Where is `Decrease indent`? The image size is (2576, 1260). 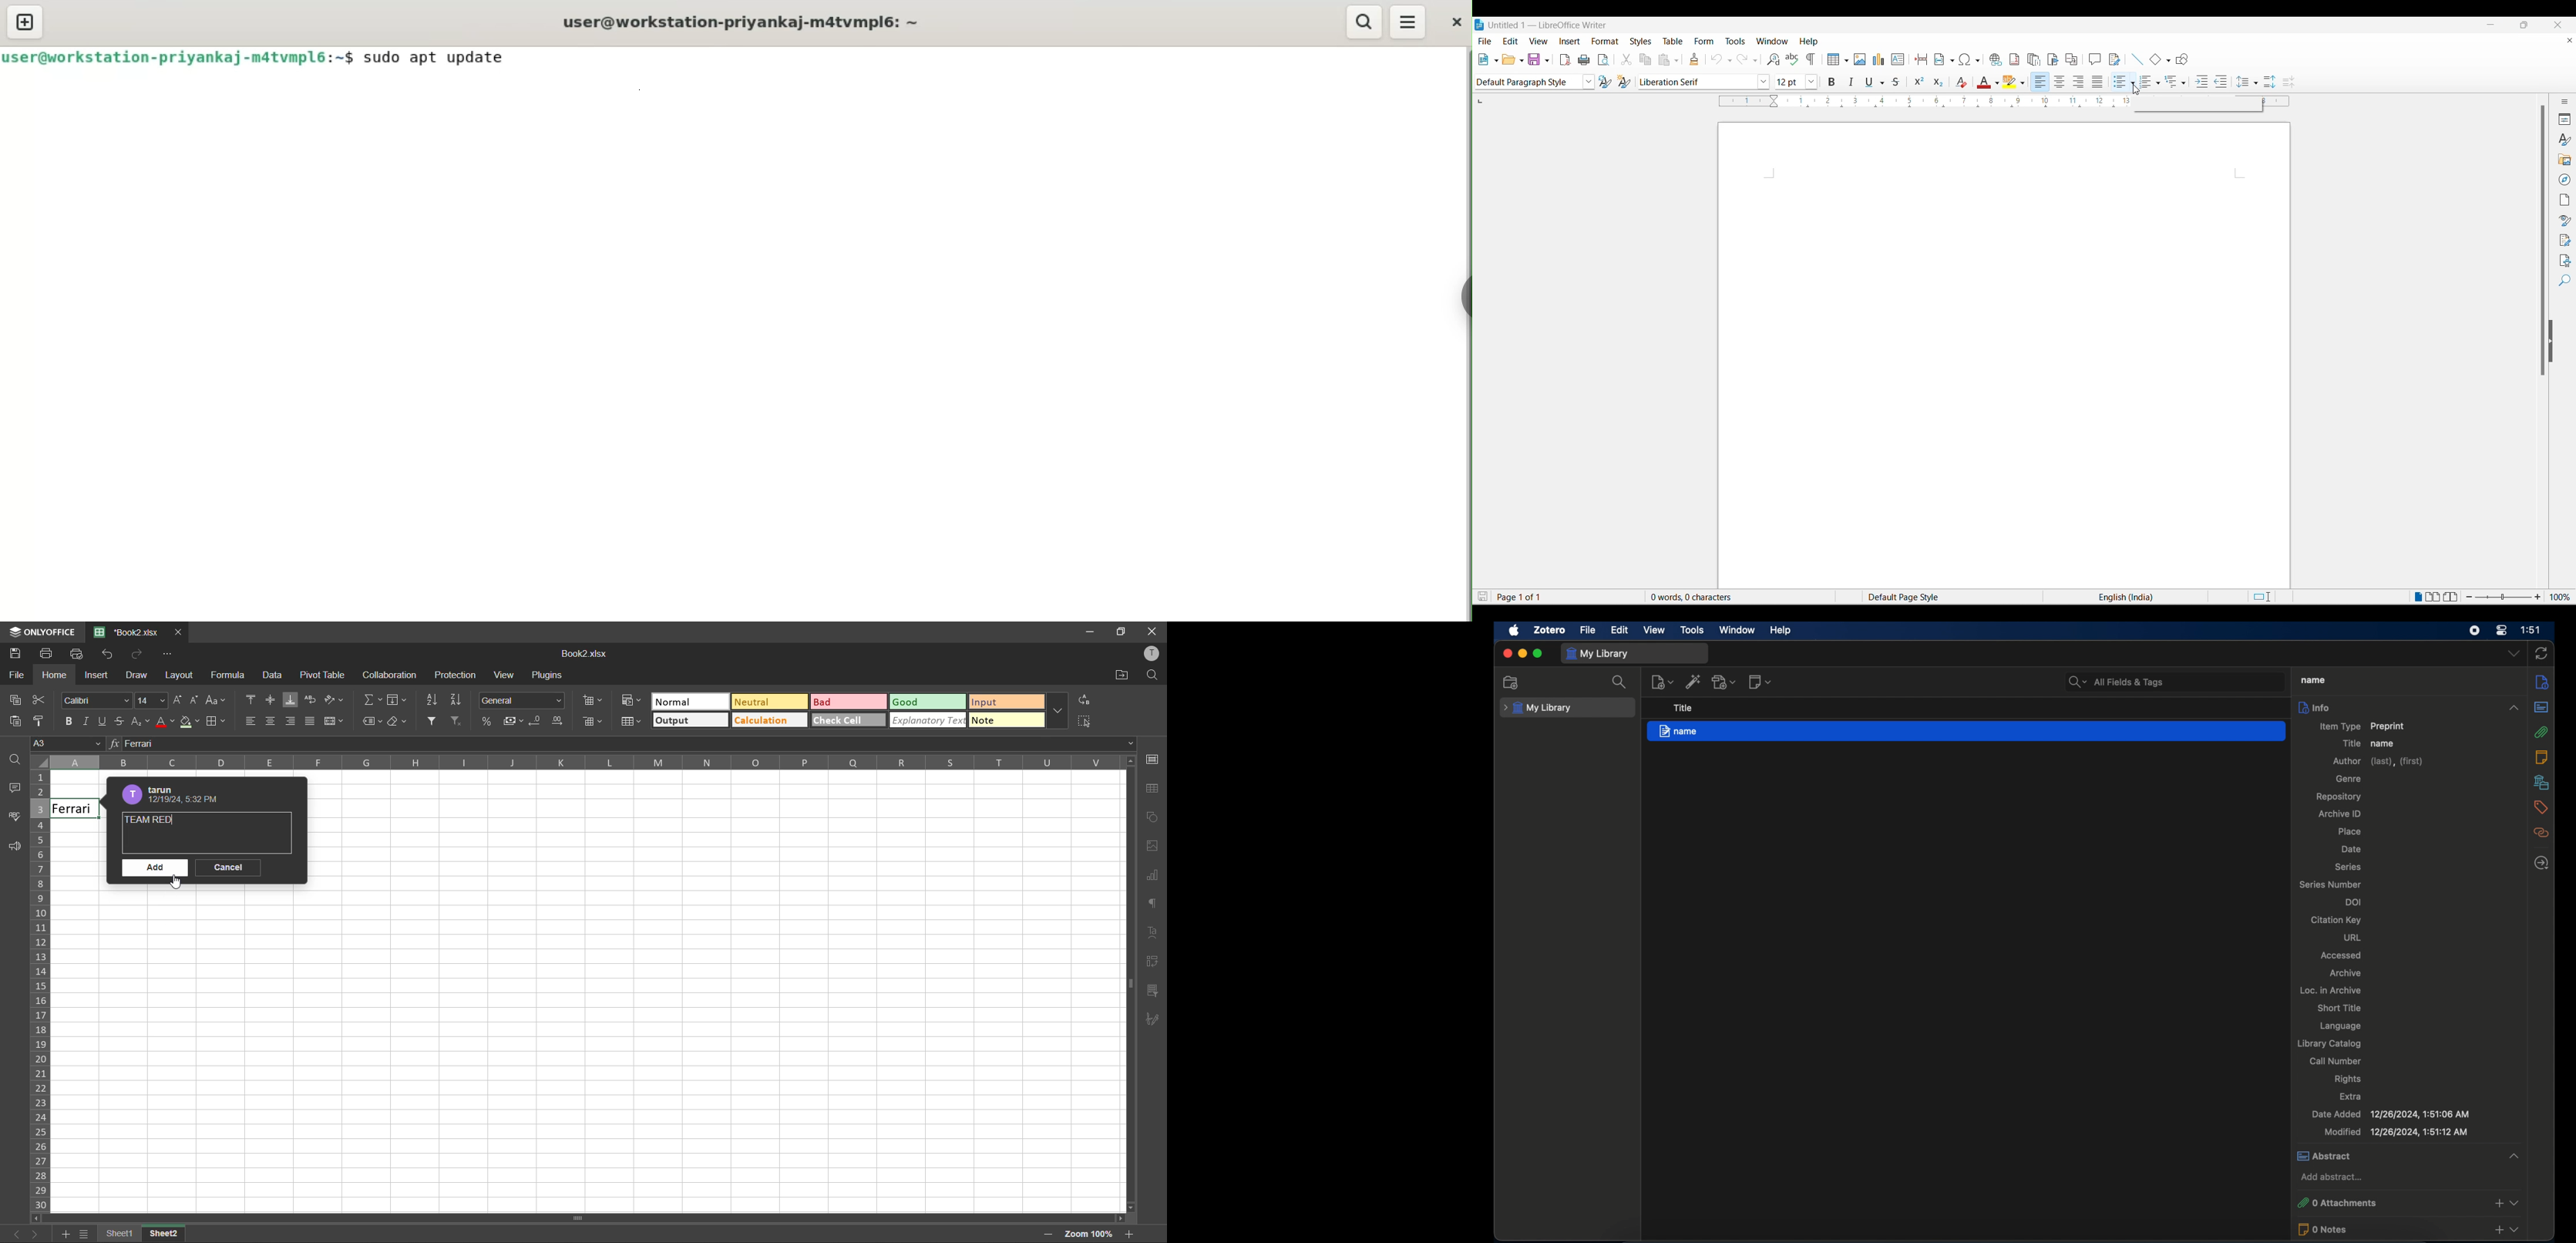 Decrease indent is located at coordinates (2225, 80).